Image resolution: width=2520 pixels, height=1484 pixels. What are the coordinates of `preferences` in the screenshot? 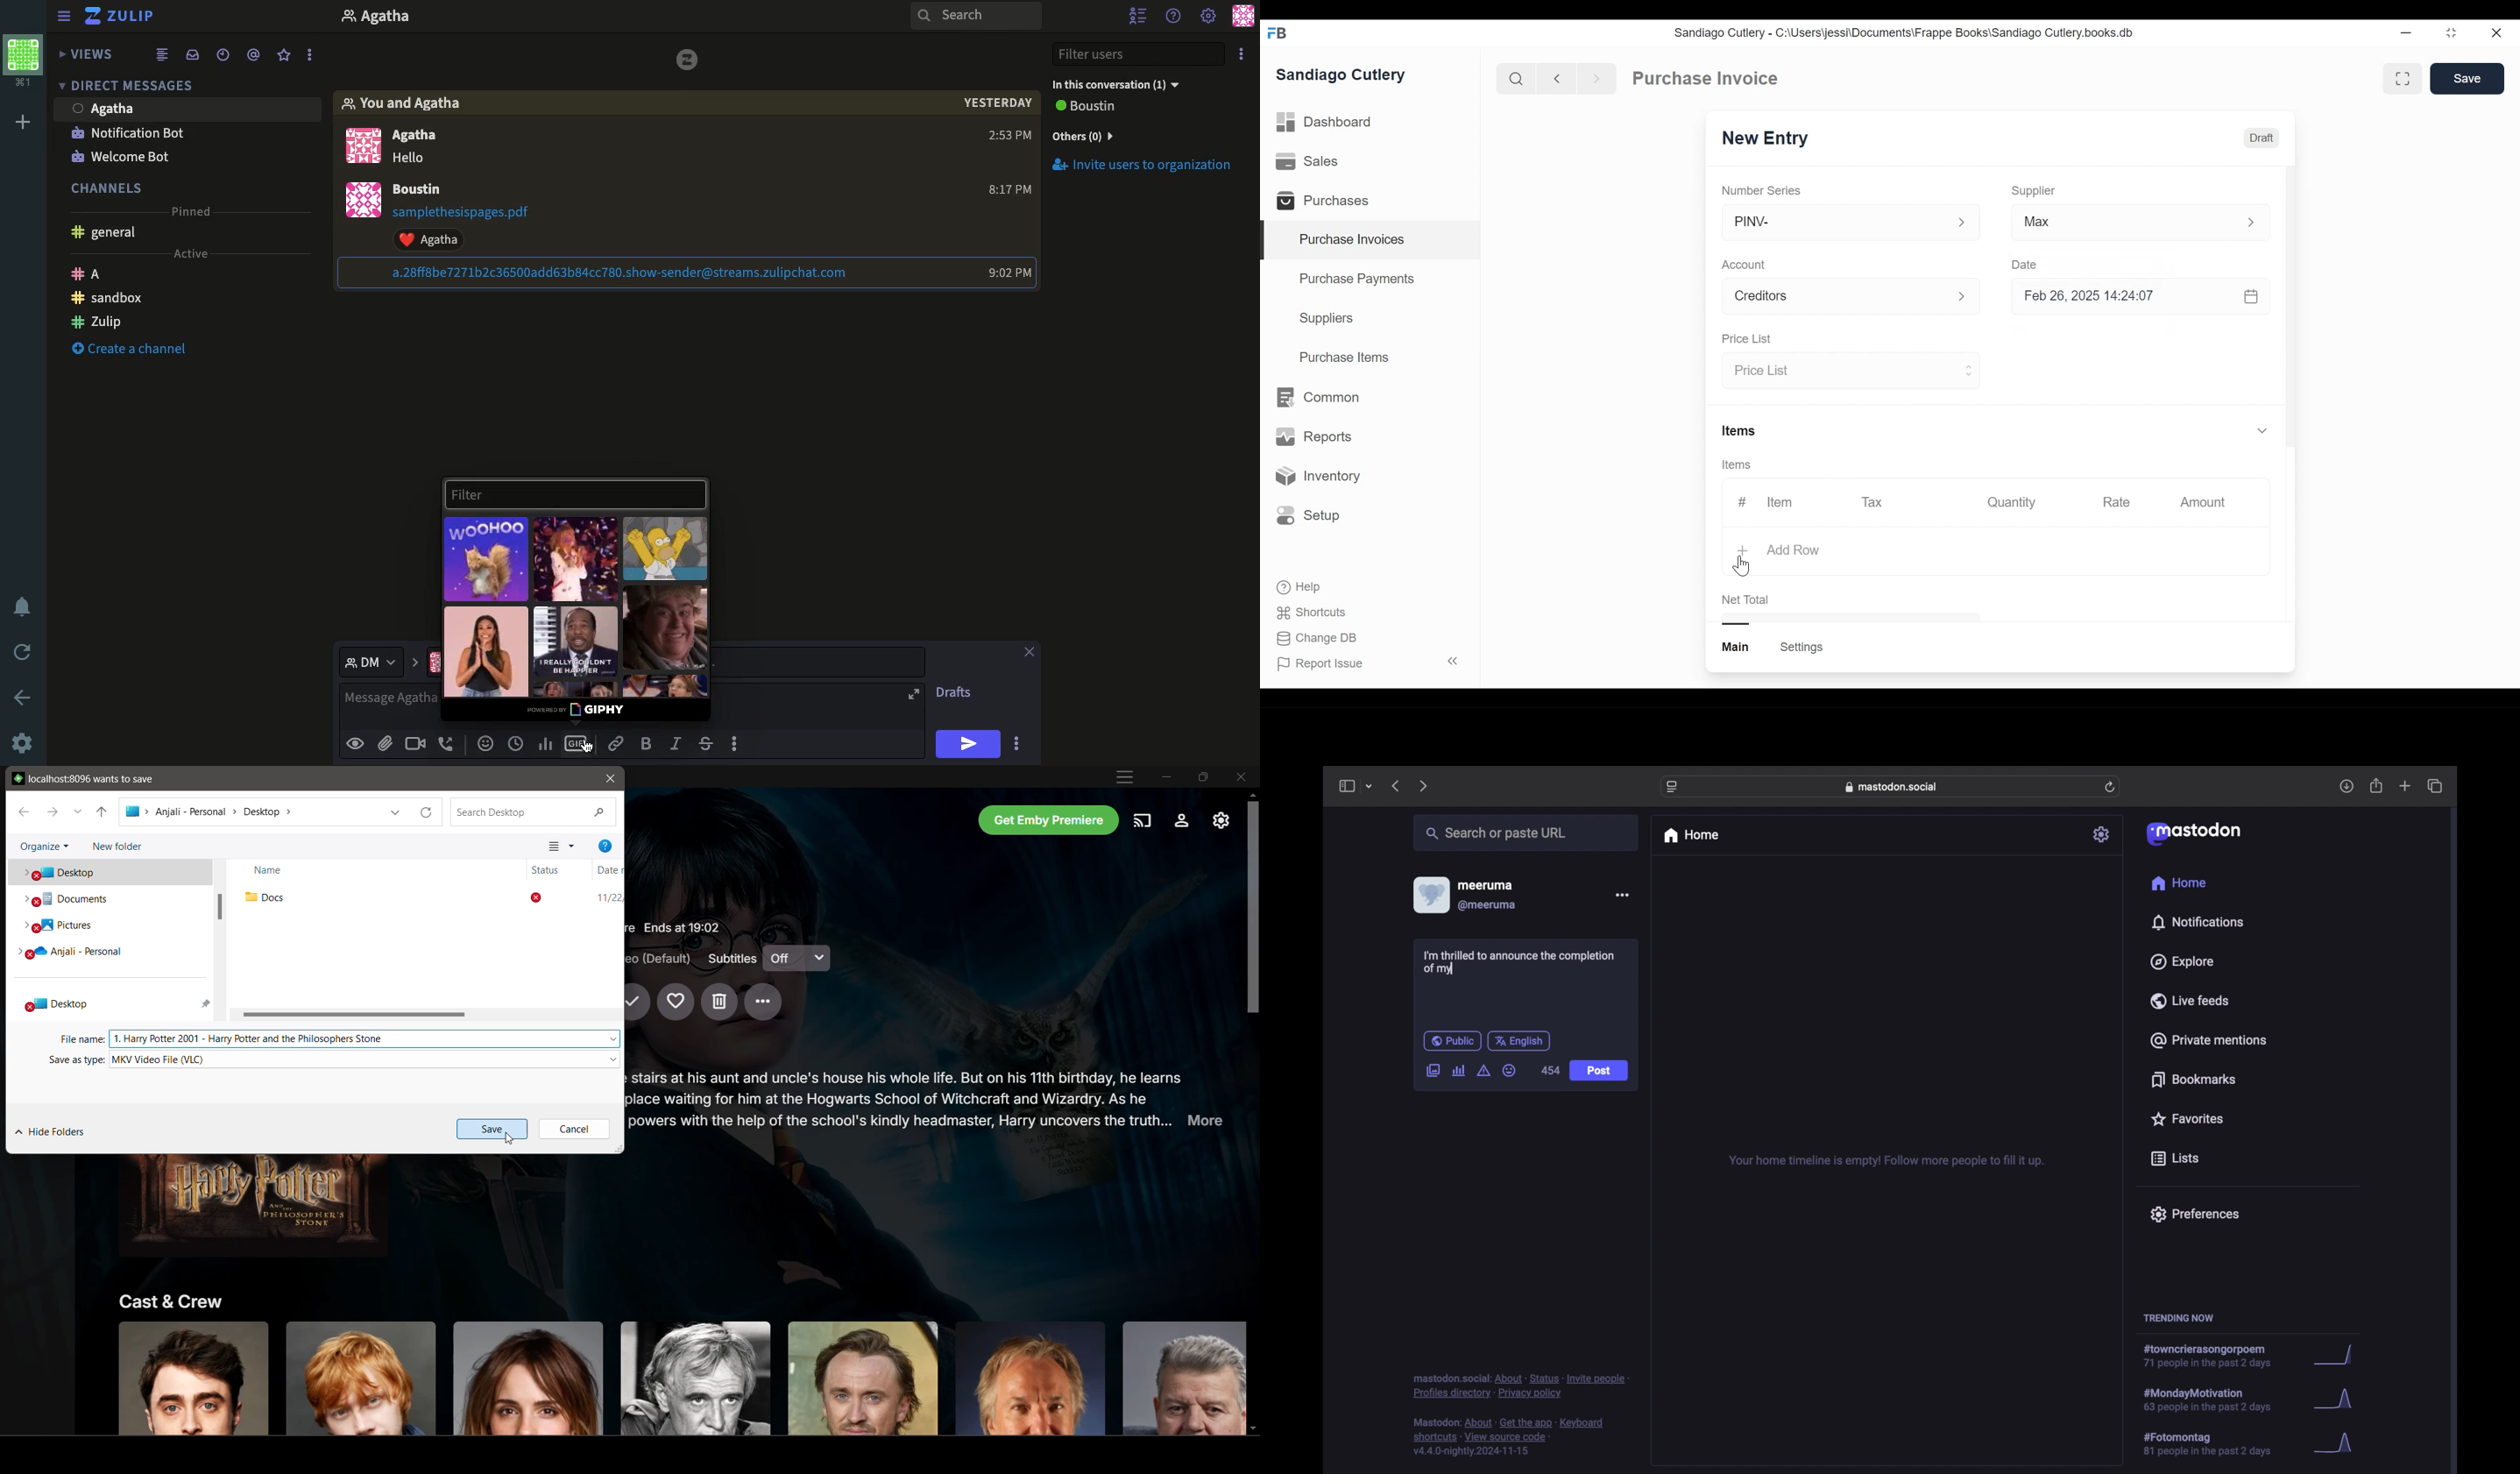 It's located at (2194, 1215).